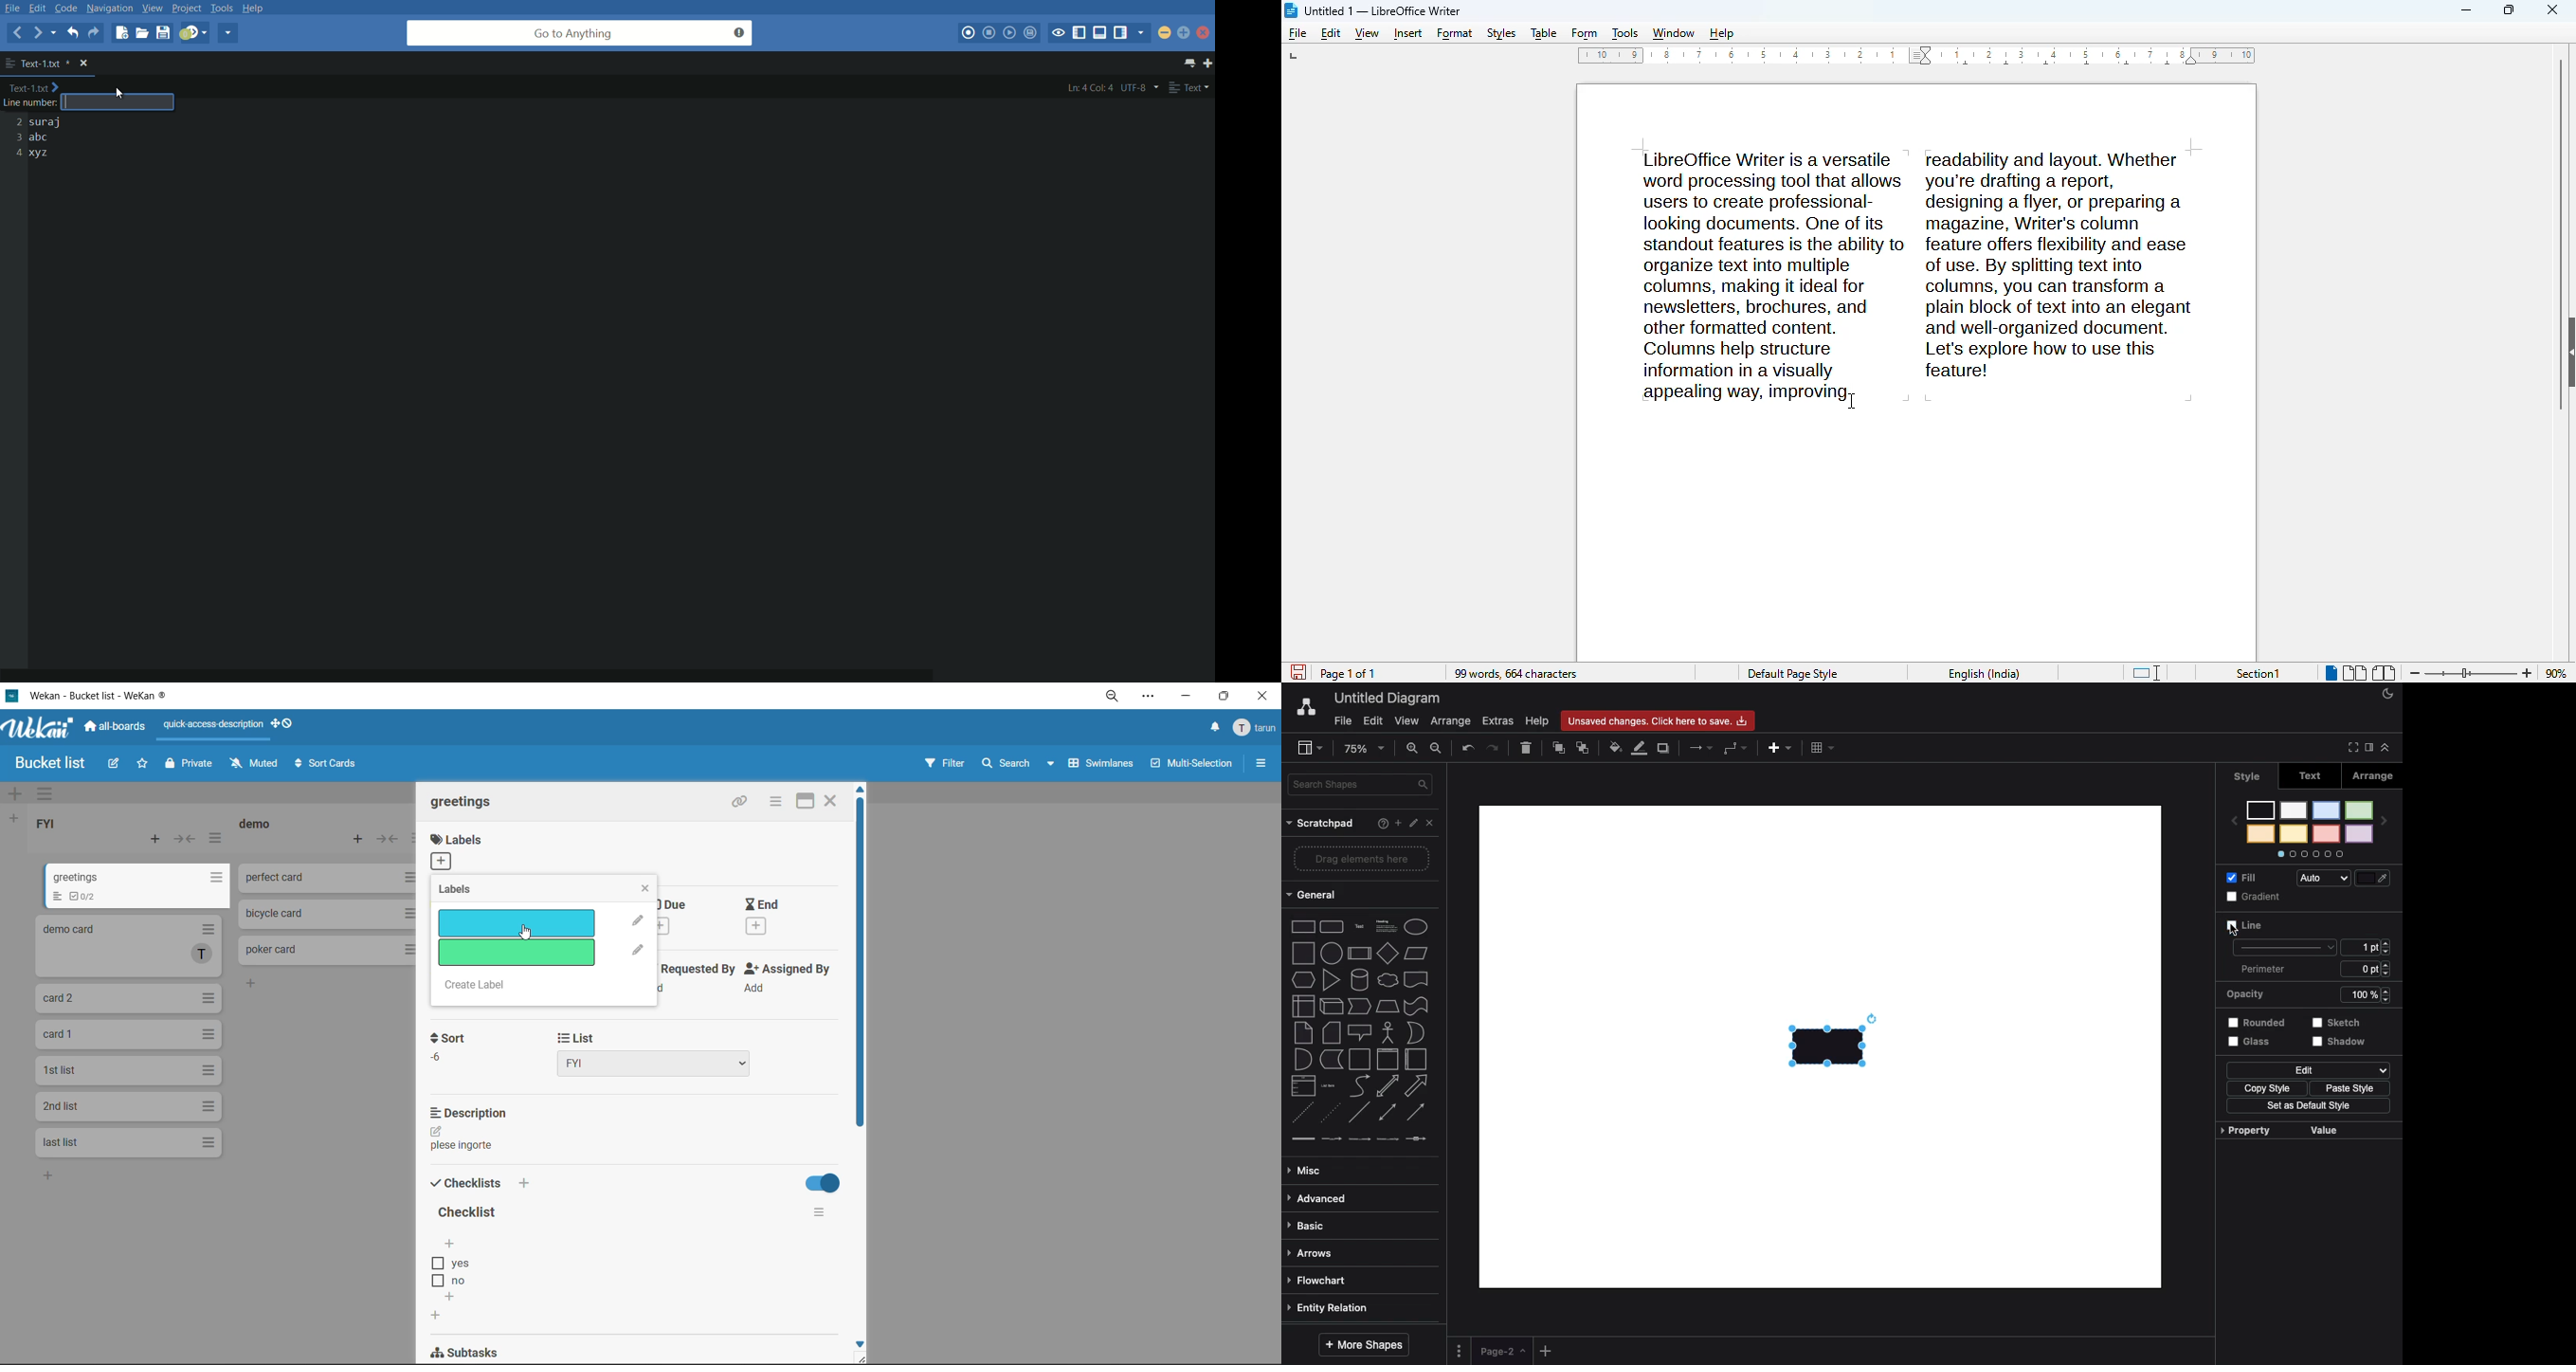  Describe the element at coordinates (1304, 1032) in the screenshot. I see `note` at that location.